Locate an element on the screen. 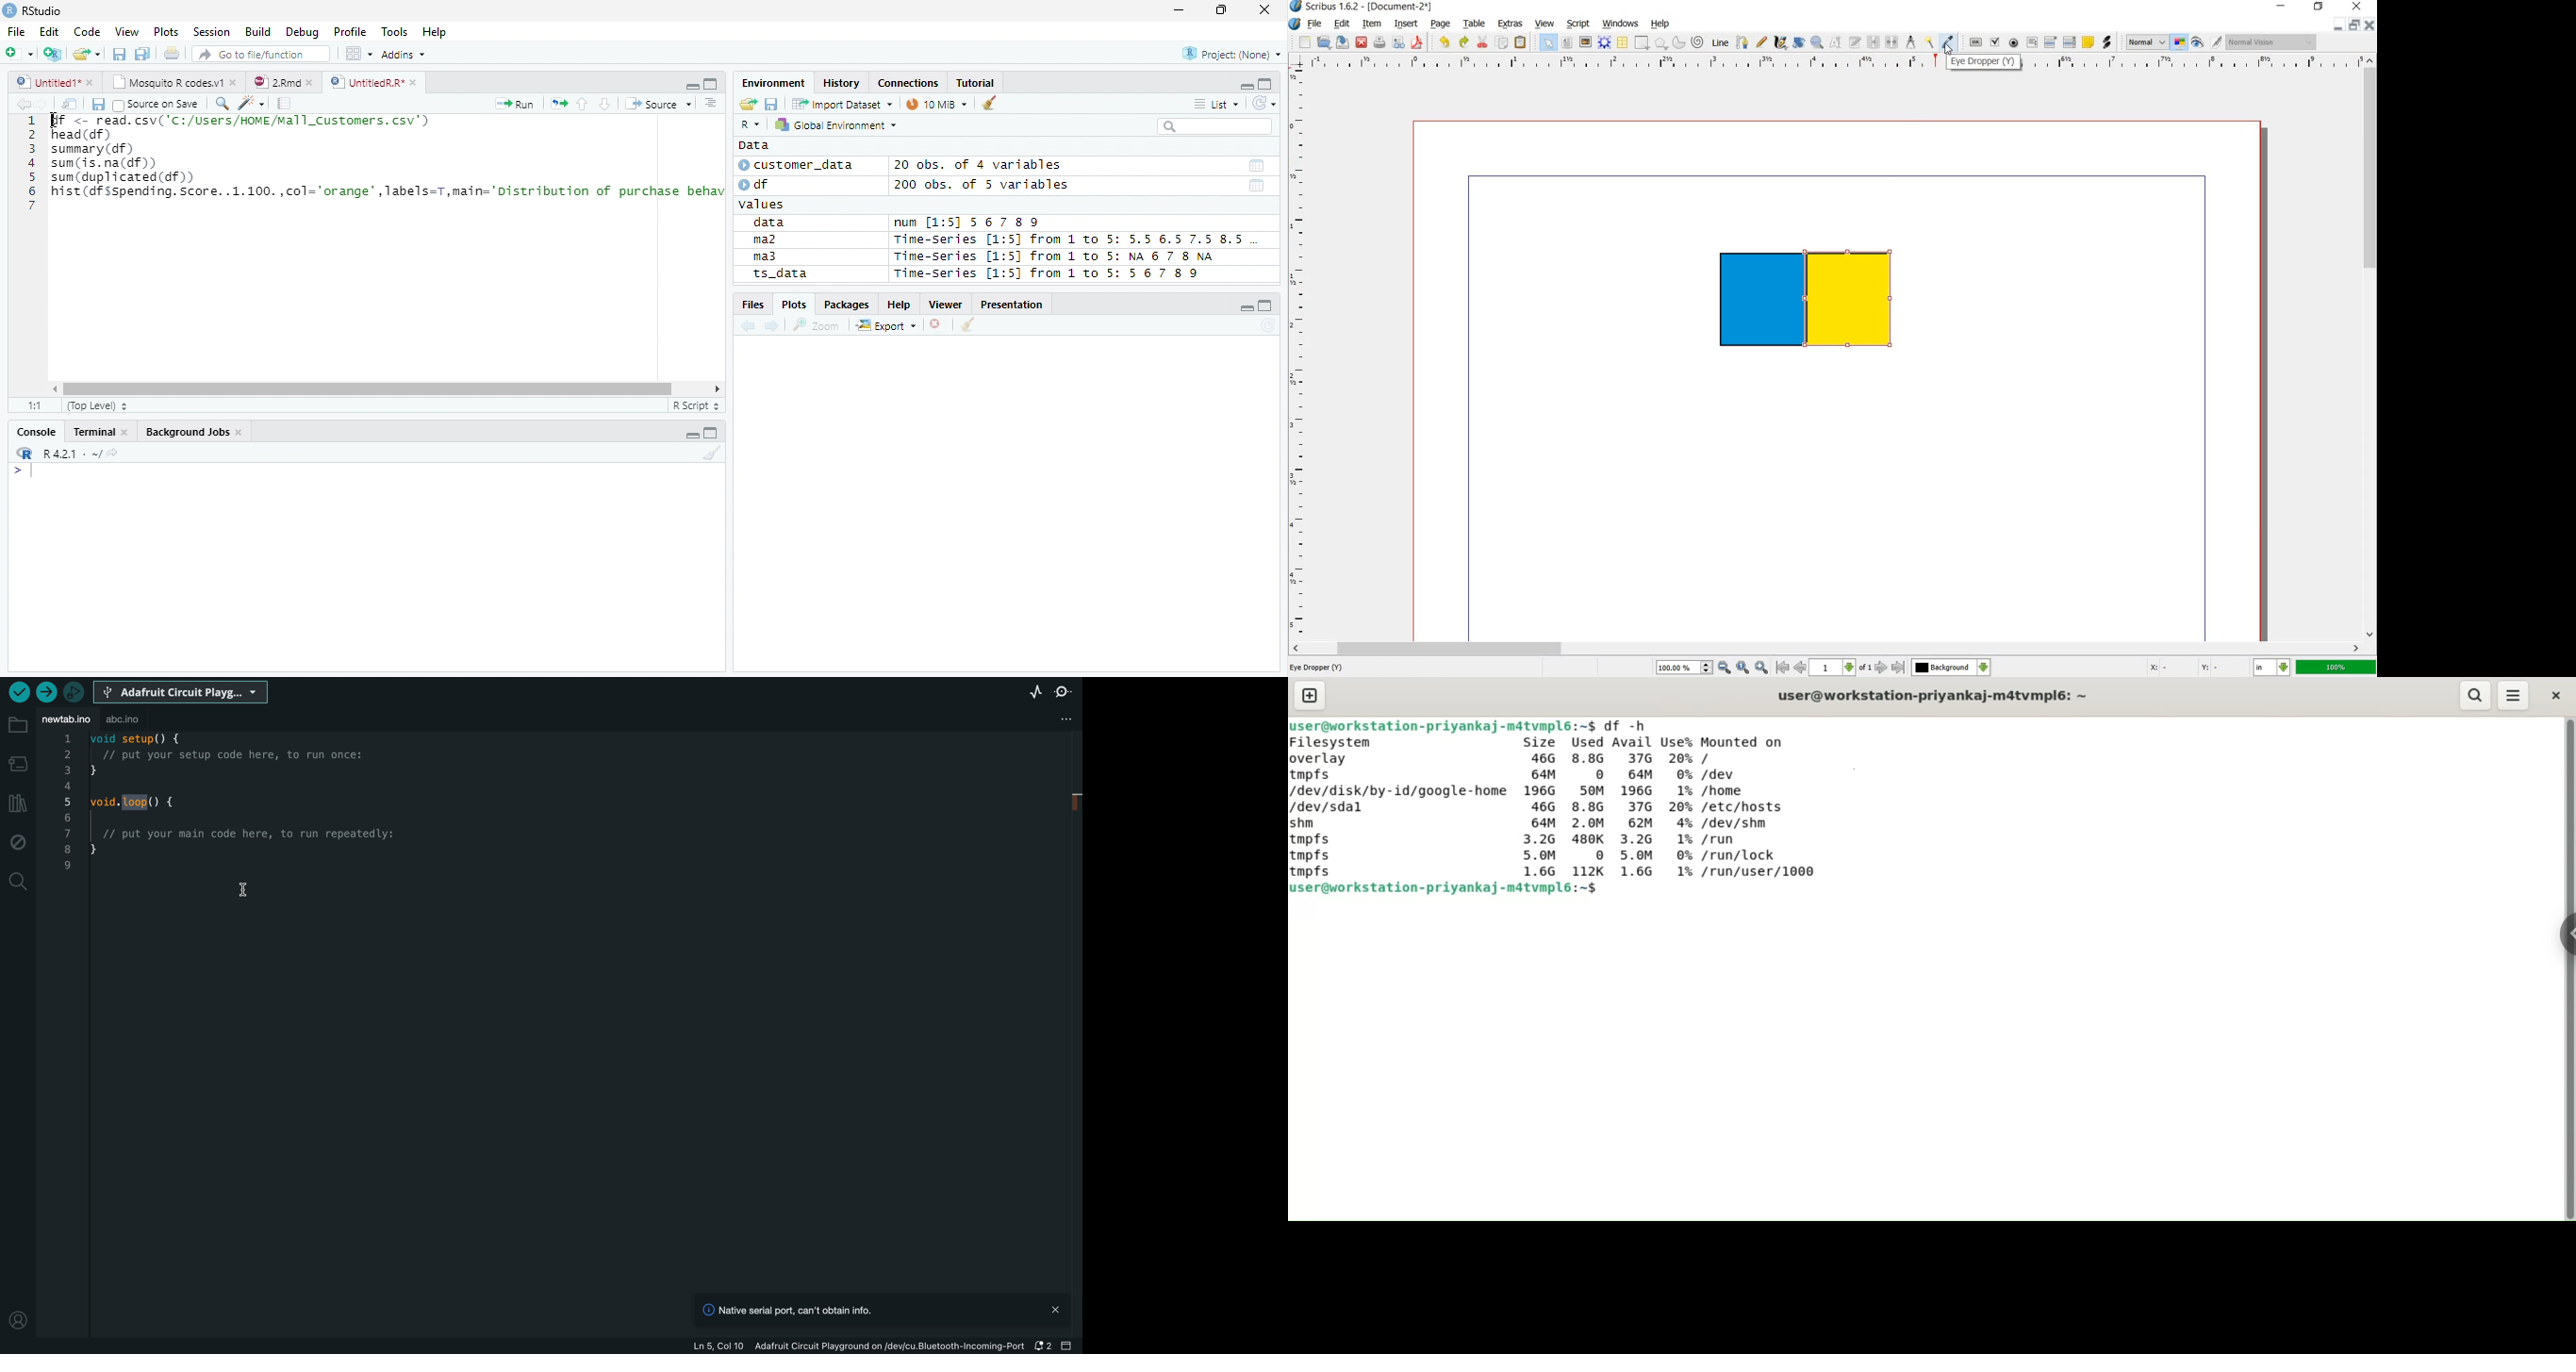  Top Level is located at coordinates (95, 406).